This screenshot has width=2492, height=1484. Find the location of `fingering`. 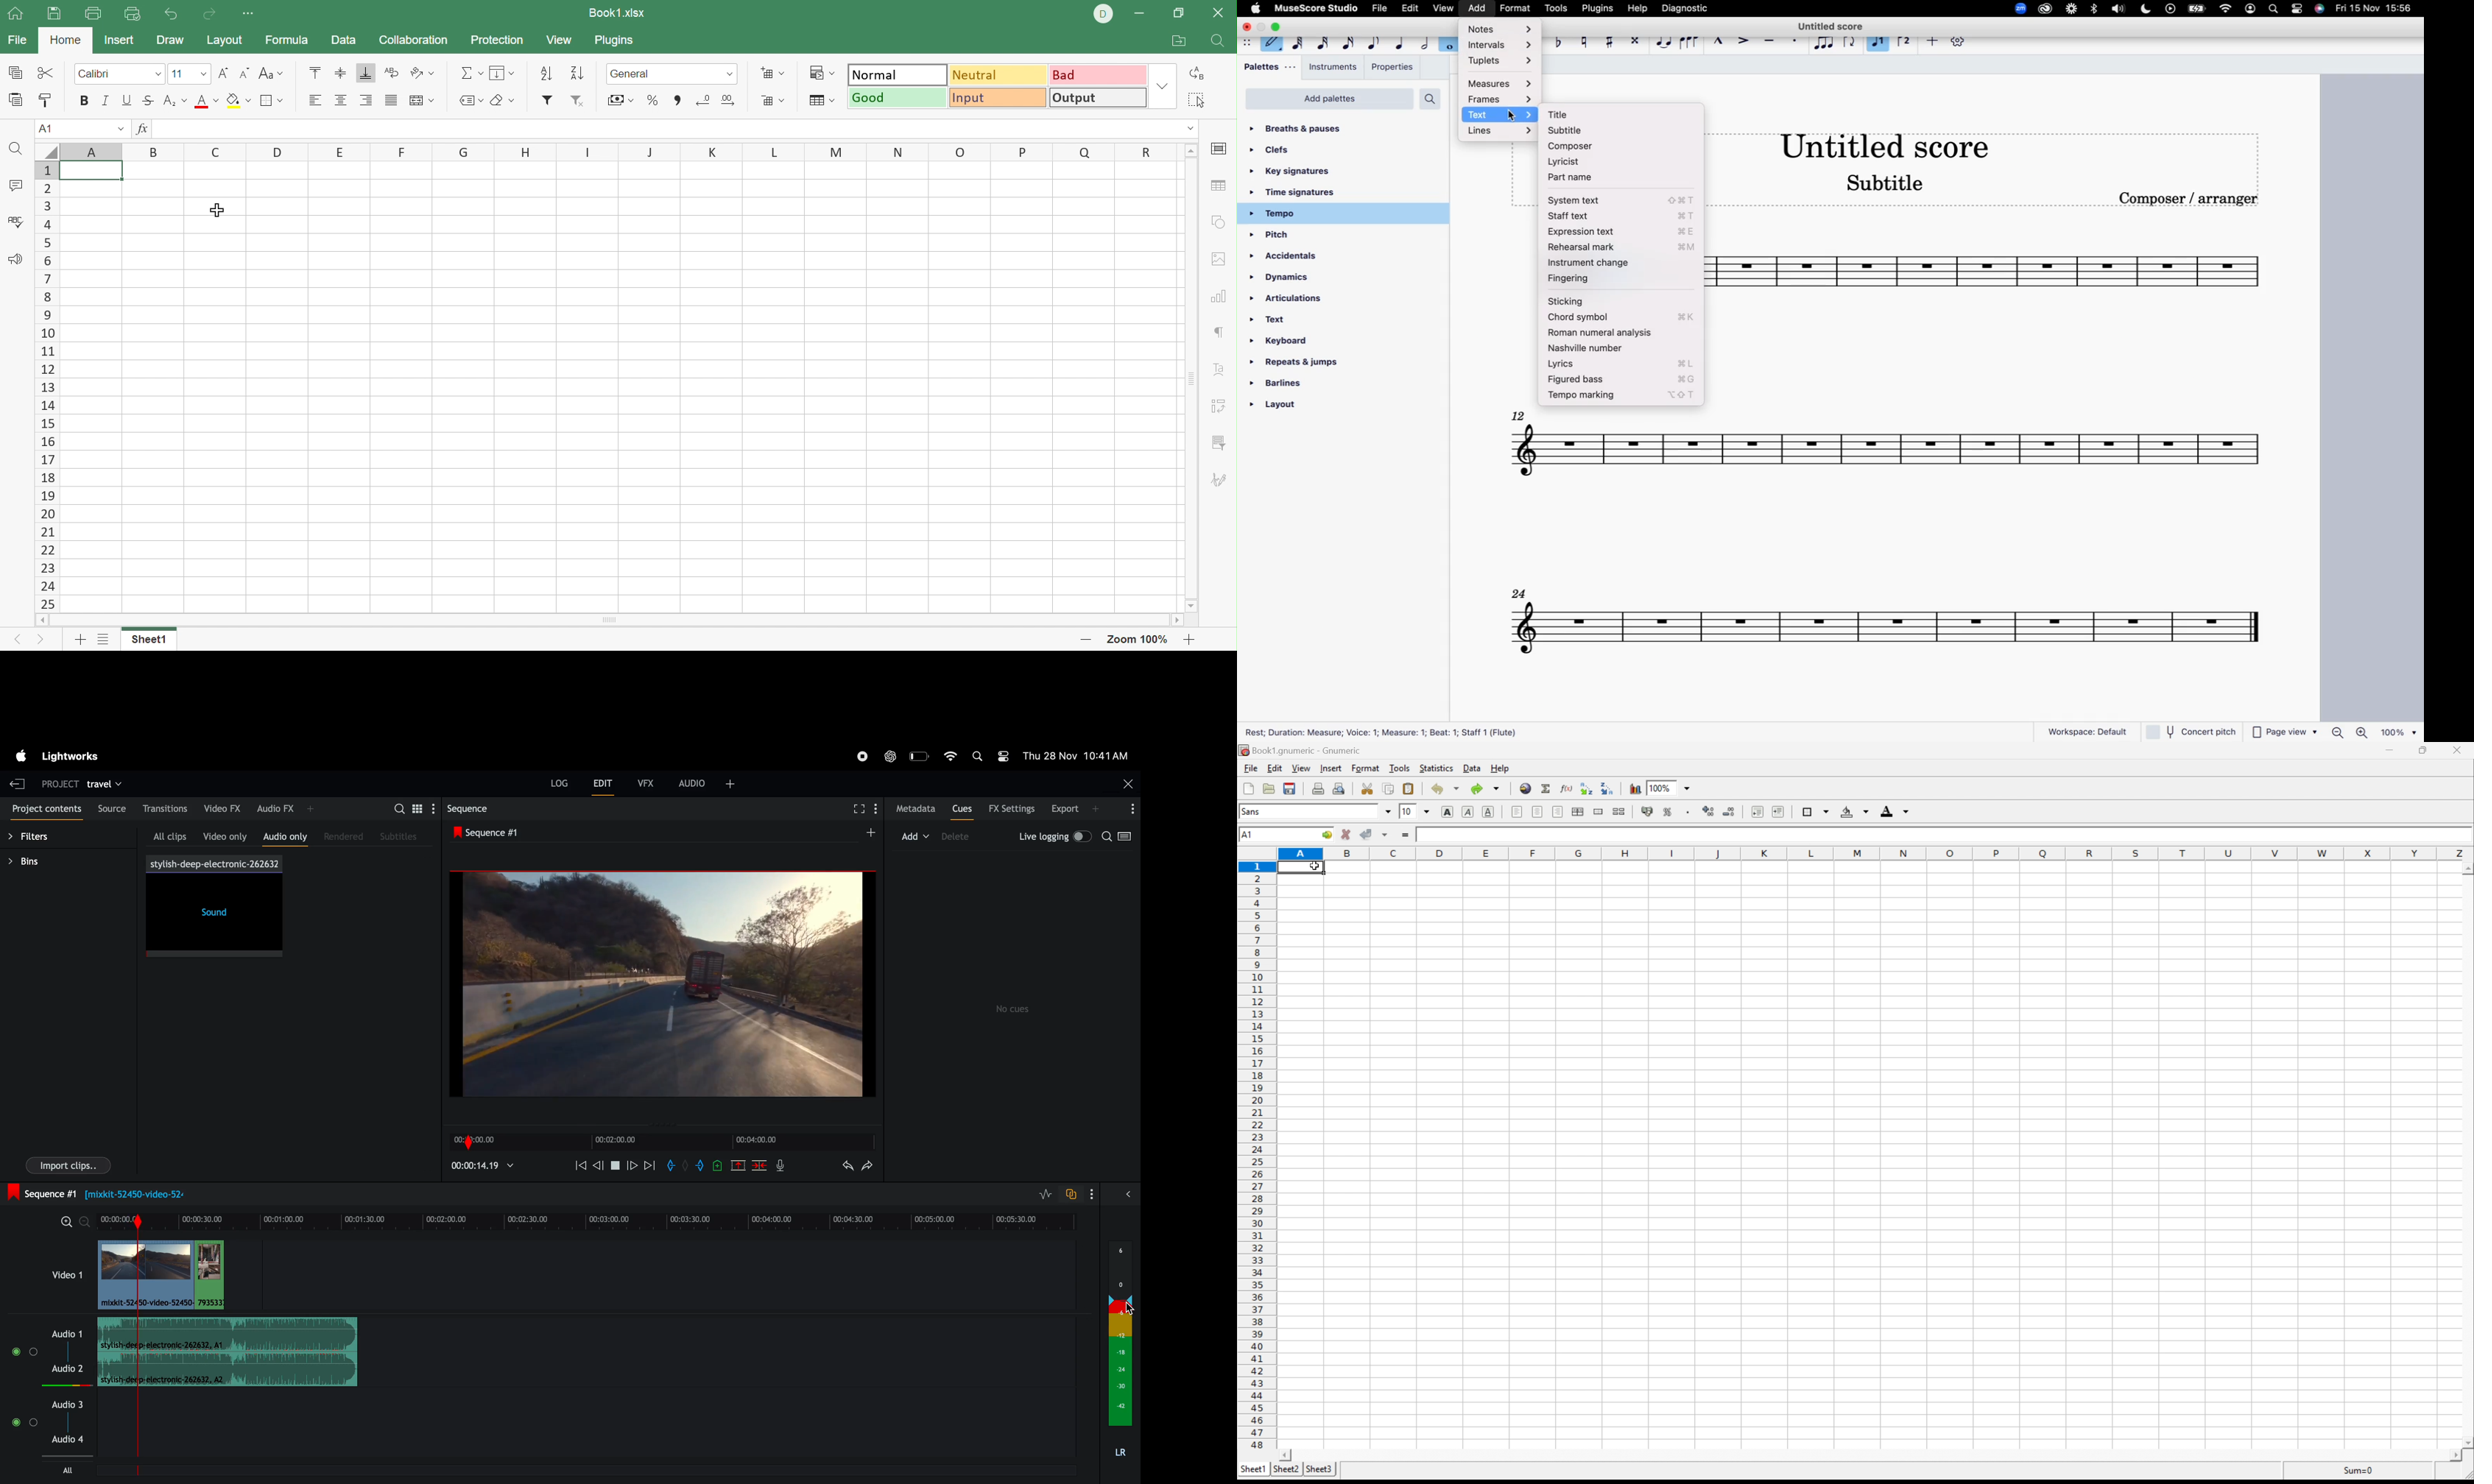

fingering is located at coordinates (1621, 279).